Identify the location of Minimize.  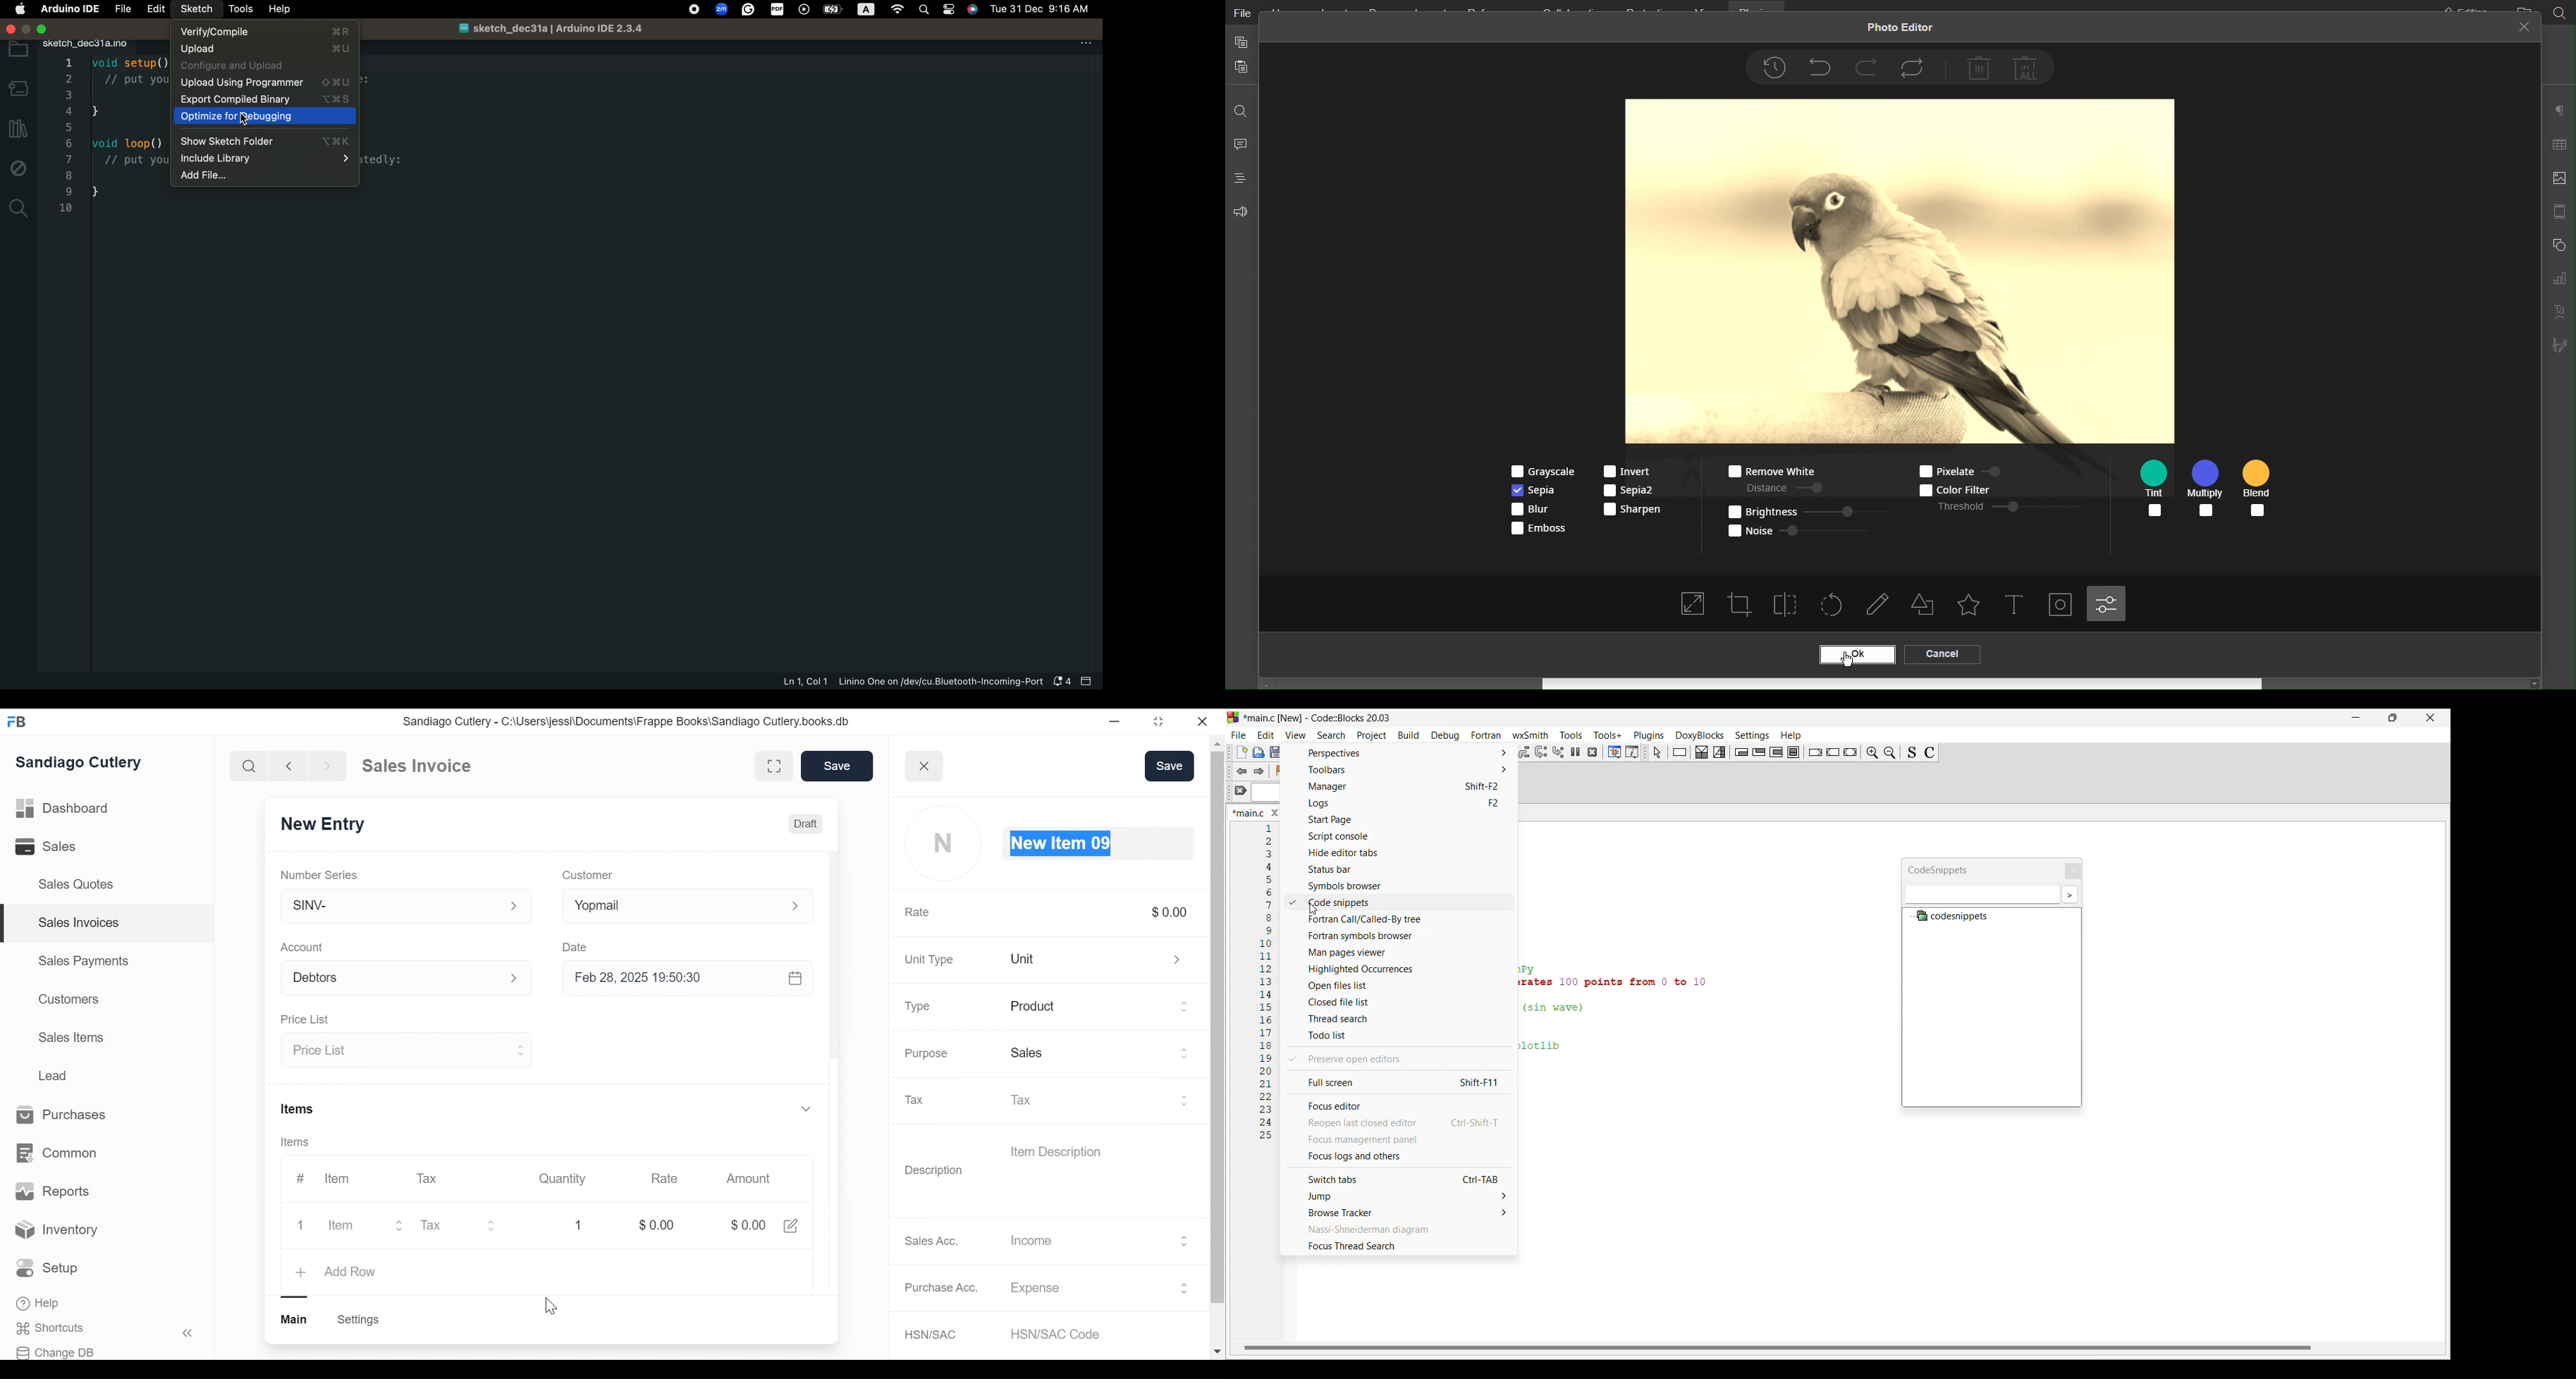
(2357, 717).